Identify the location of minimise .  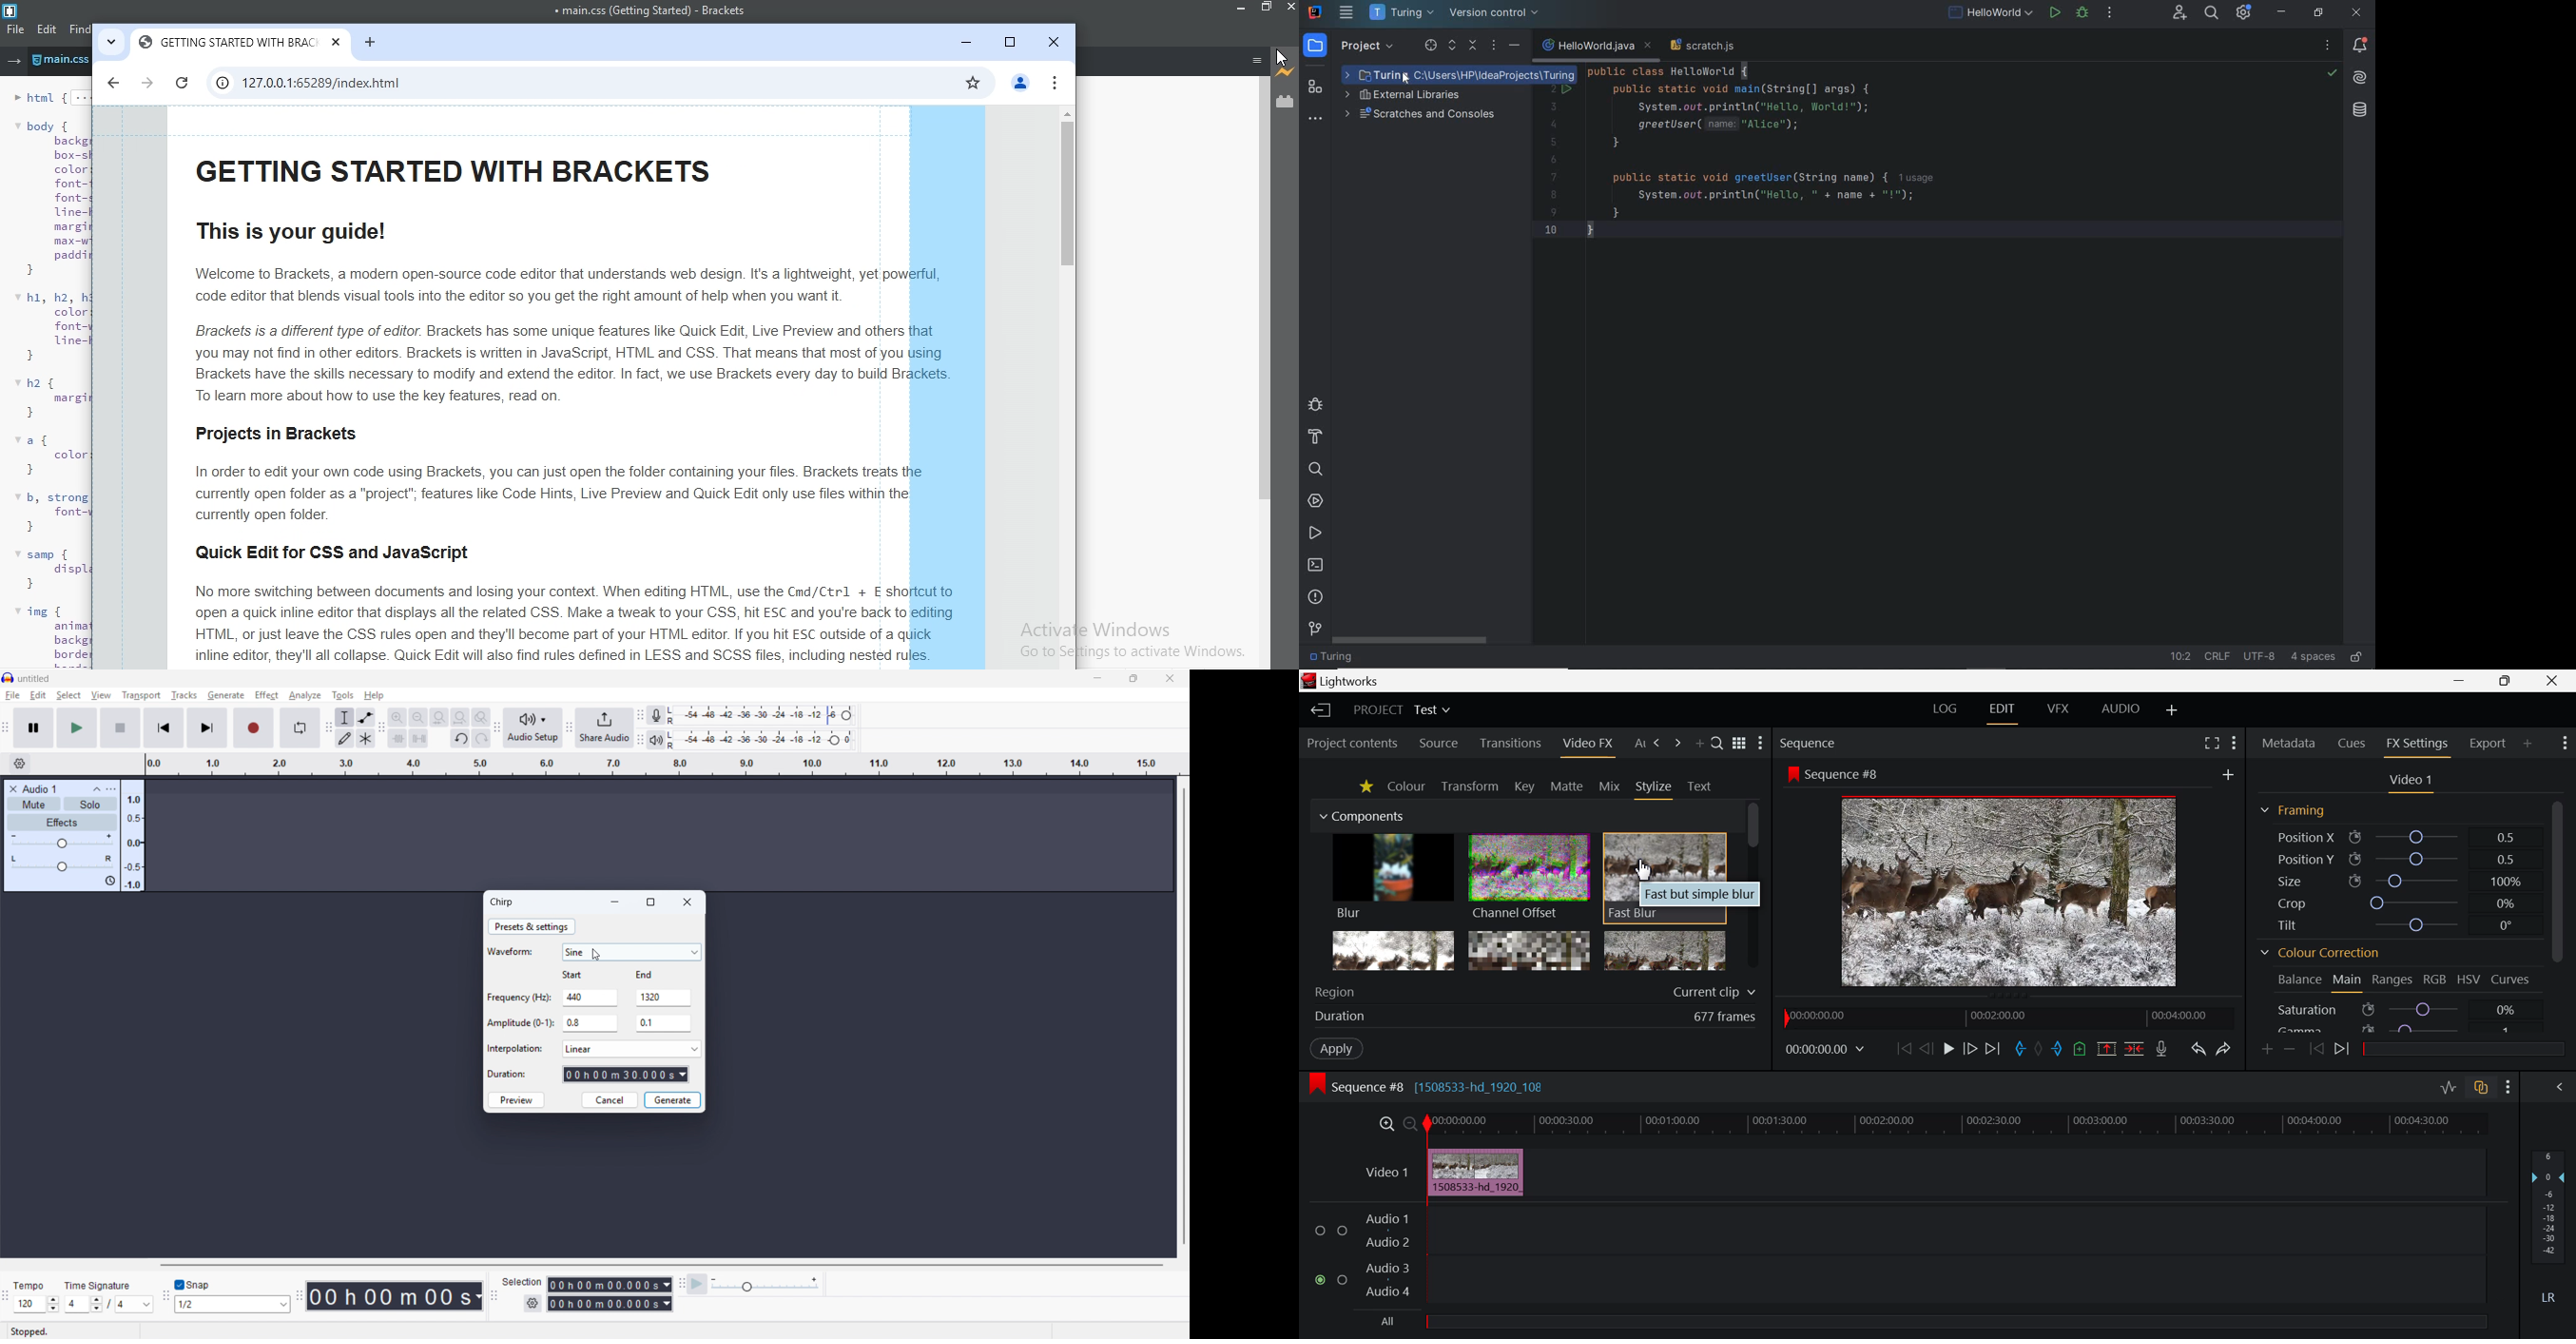
(616, 902).